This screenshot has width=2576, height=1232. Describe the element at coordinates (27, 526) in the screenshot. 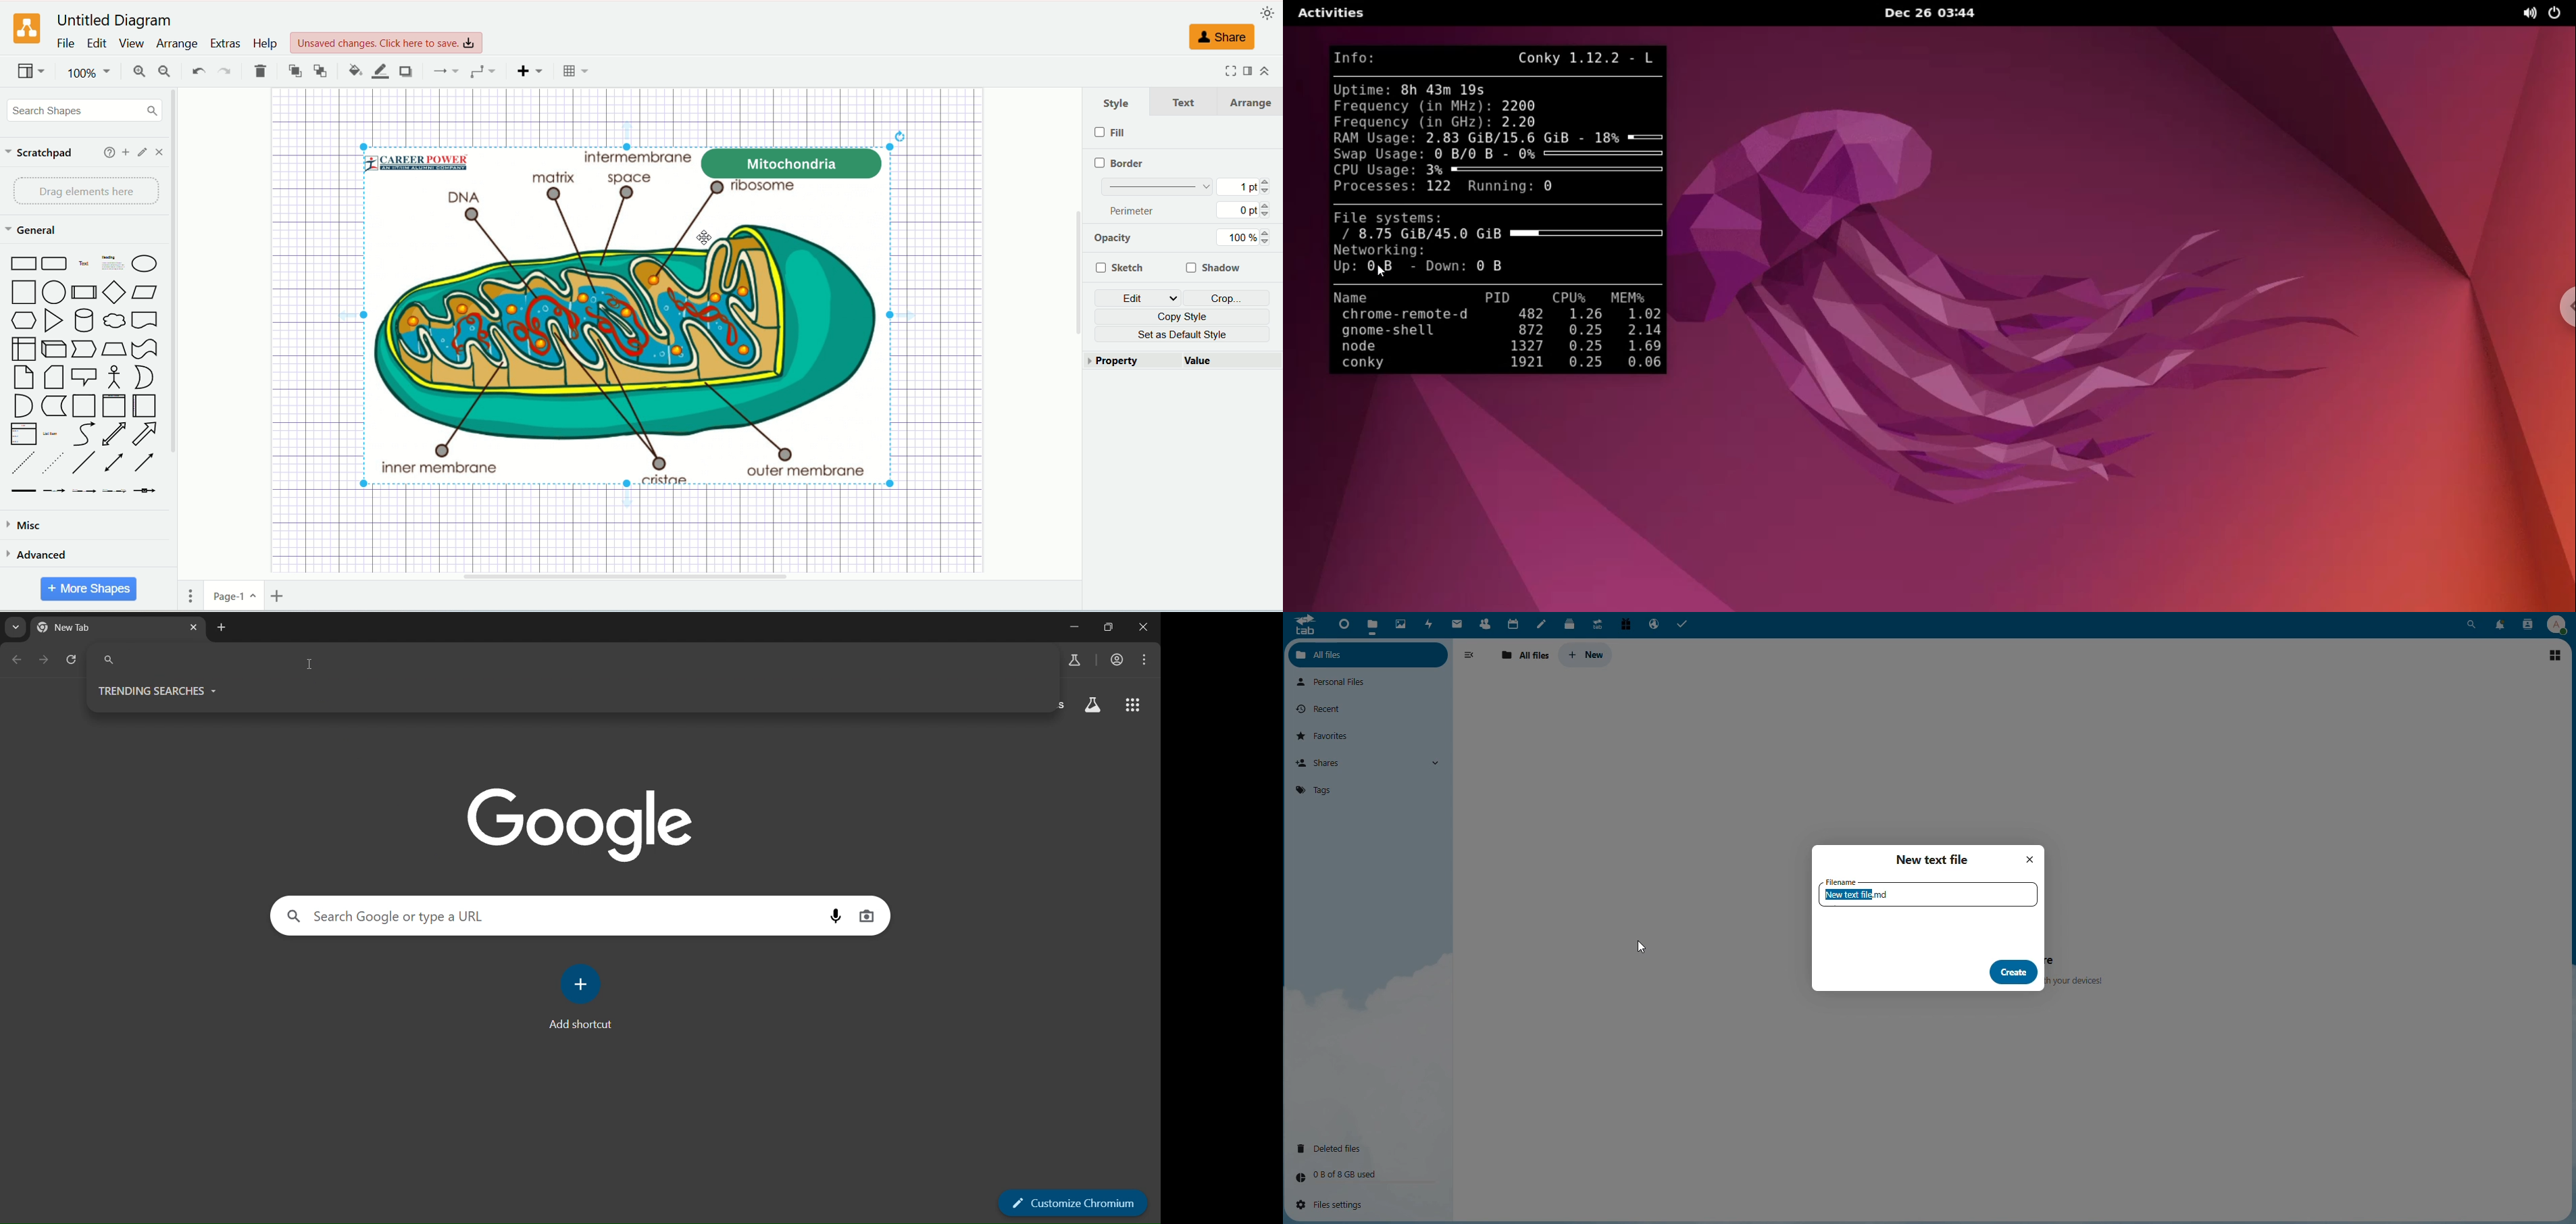

I see `misca` at that location.